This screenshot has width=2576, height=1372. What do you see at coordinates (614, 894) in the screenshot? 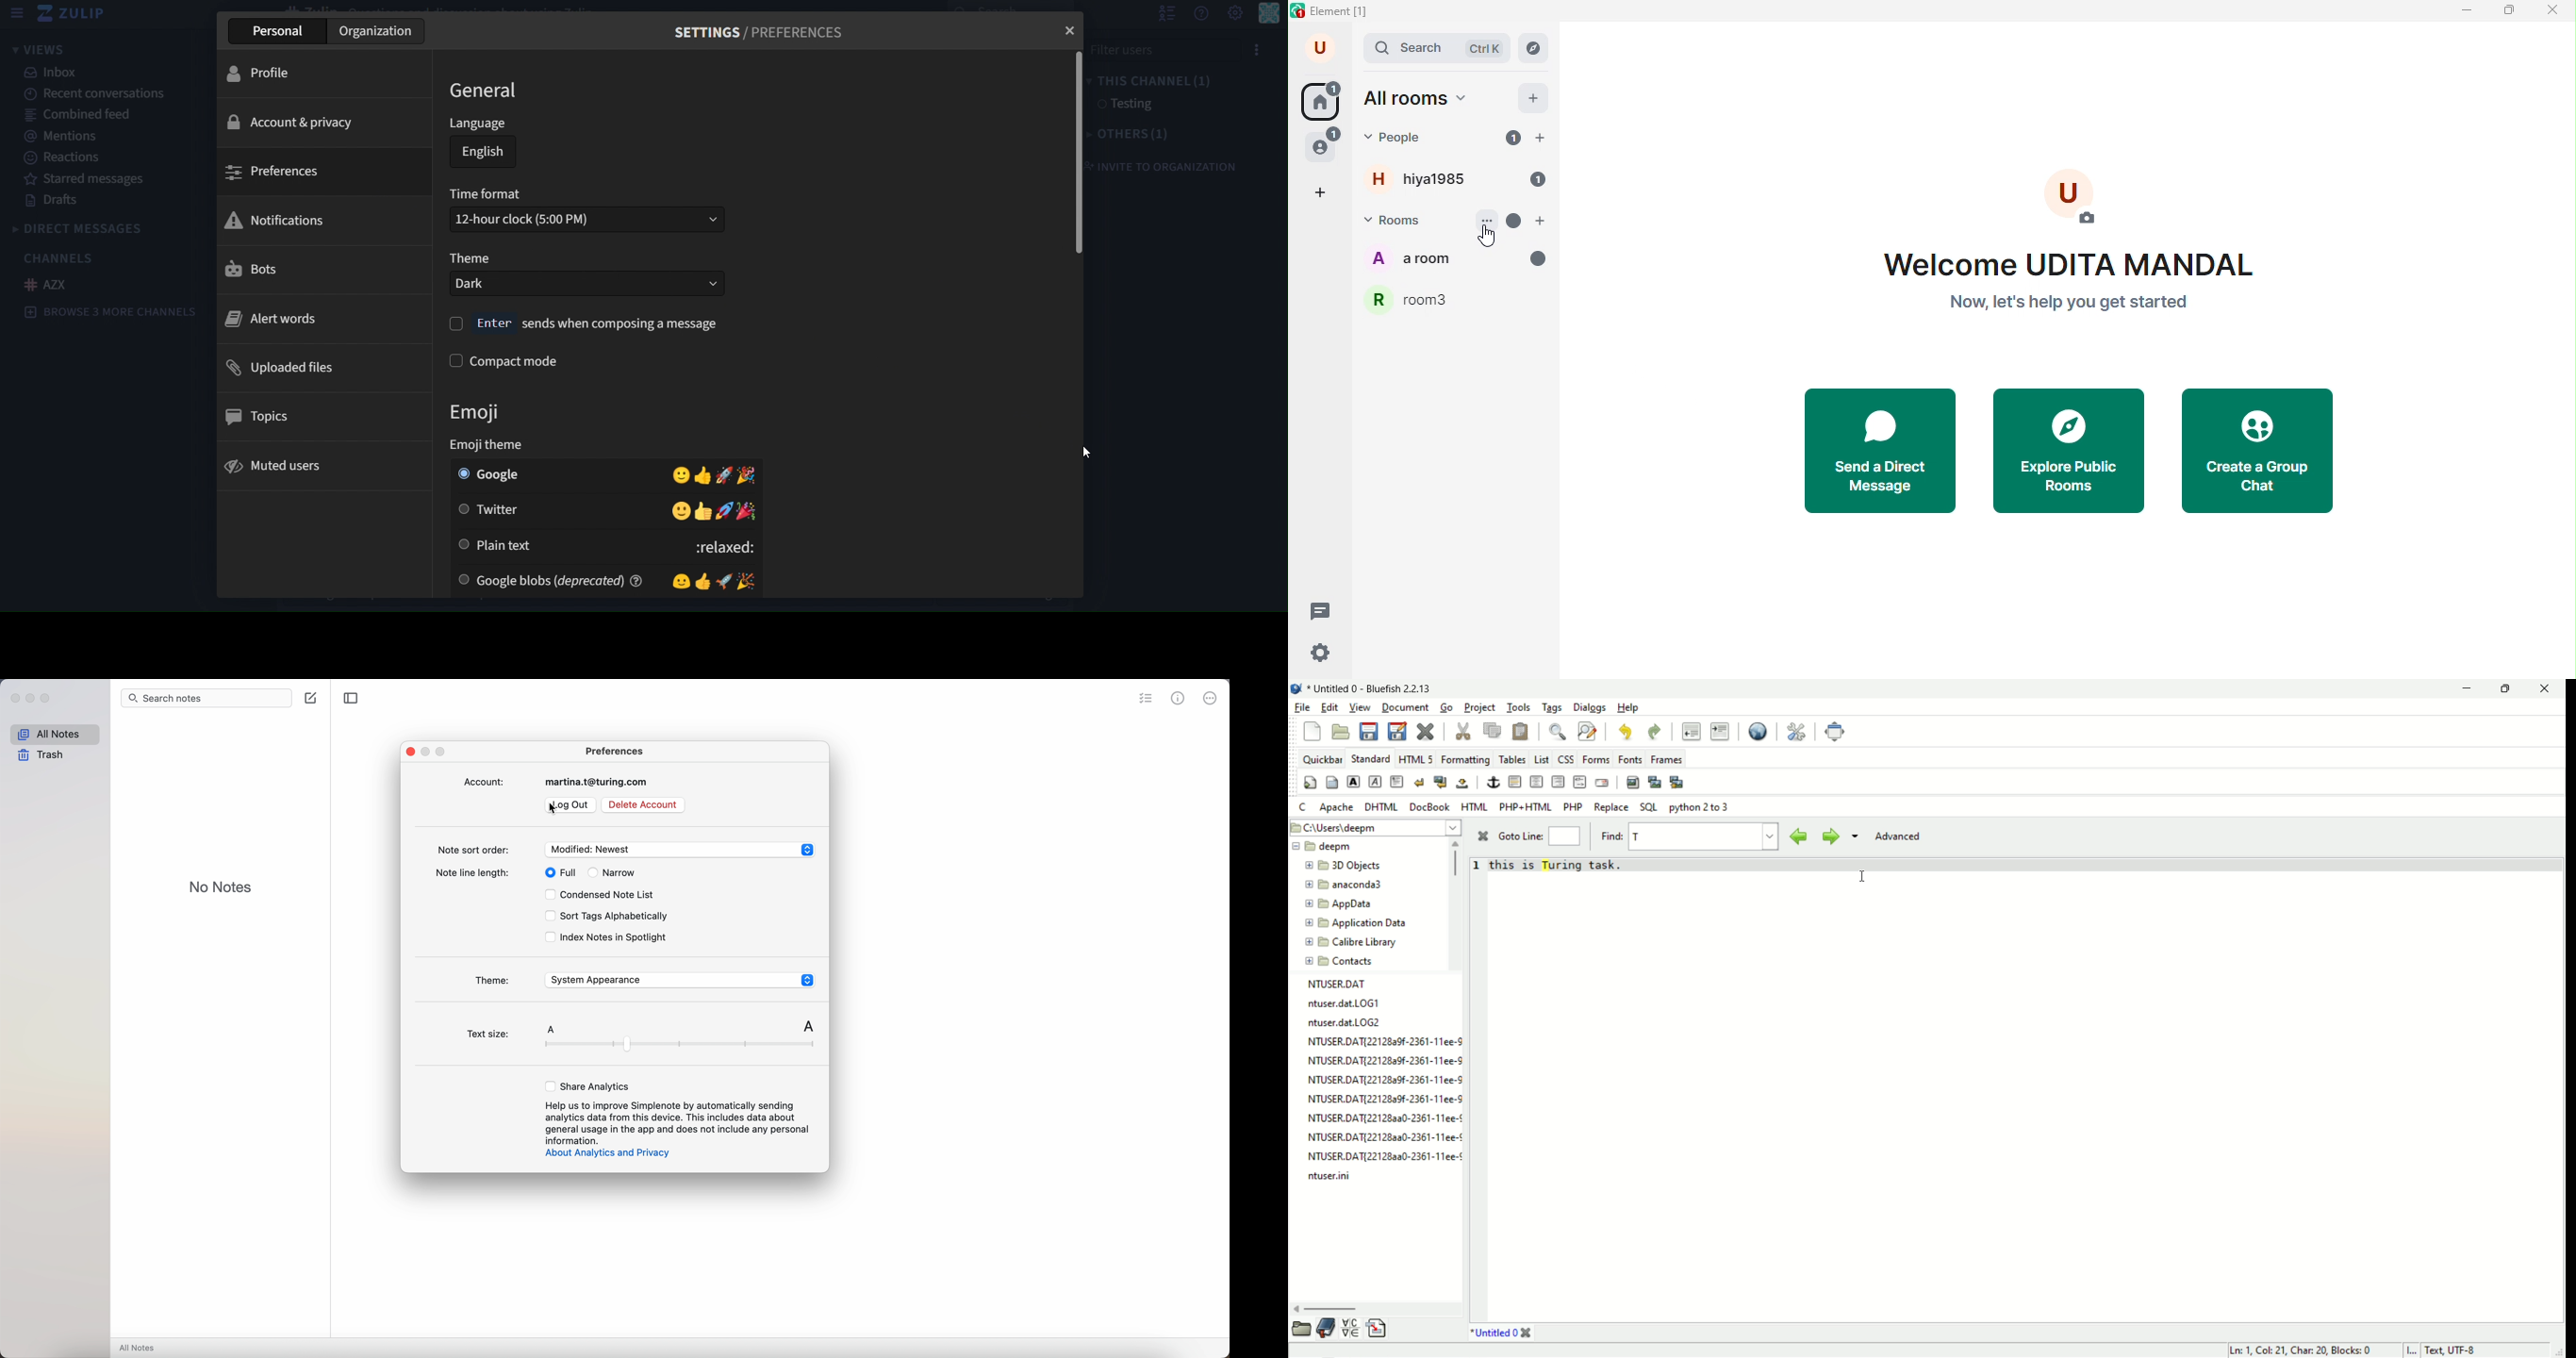
I see `condensed note list` at bounding box center [614, 894].